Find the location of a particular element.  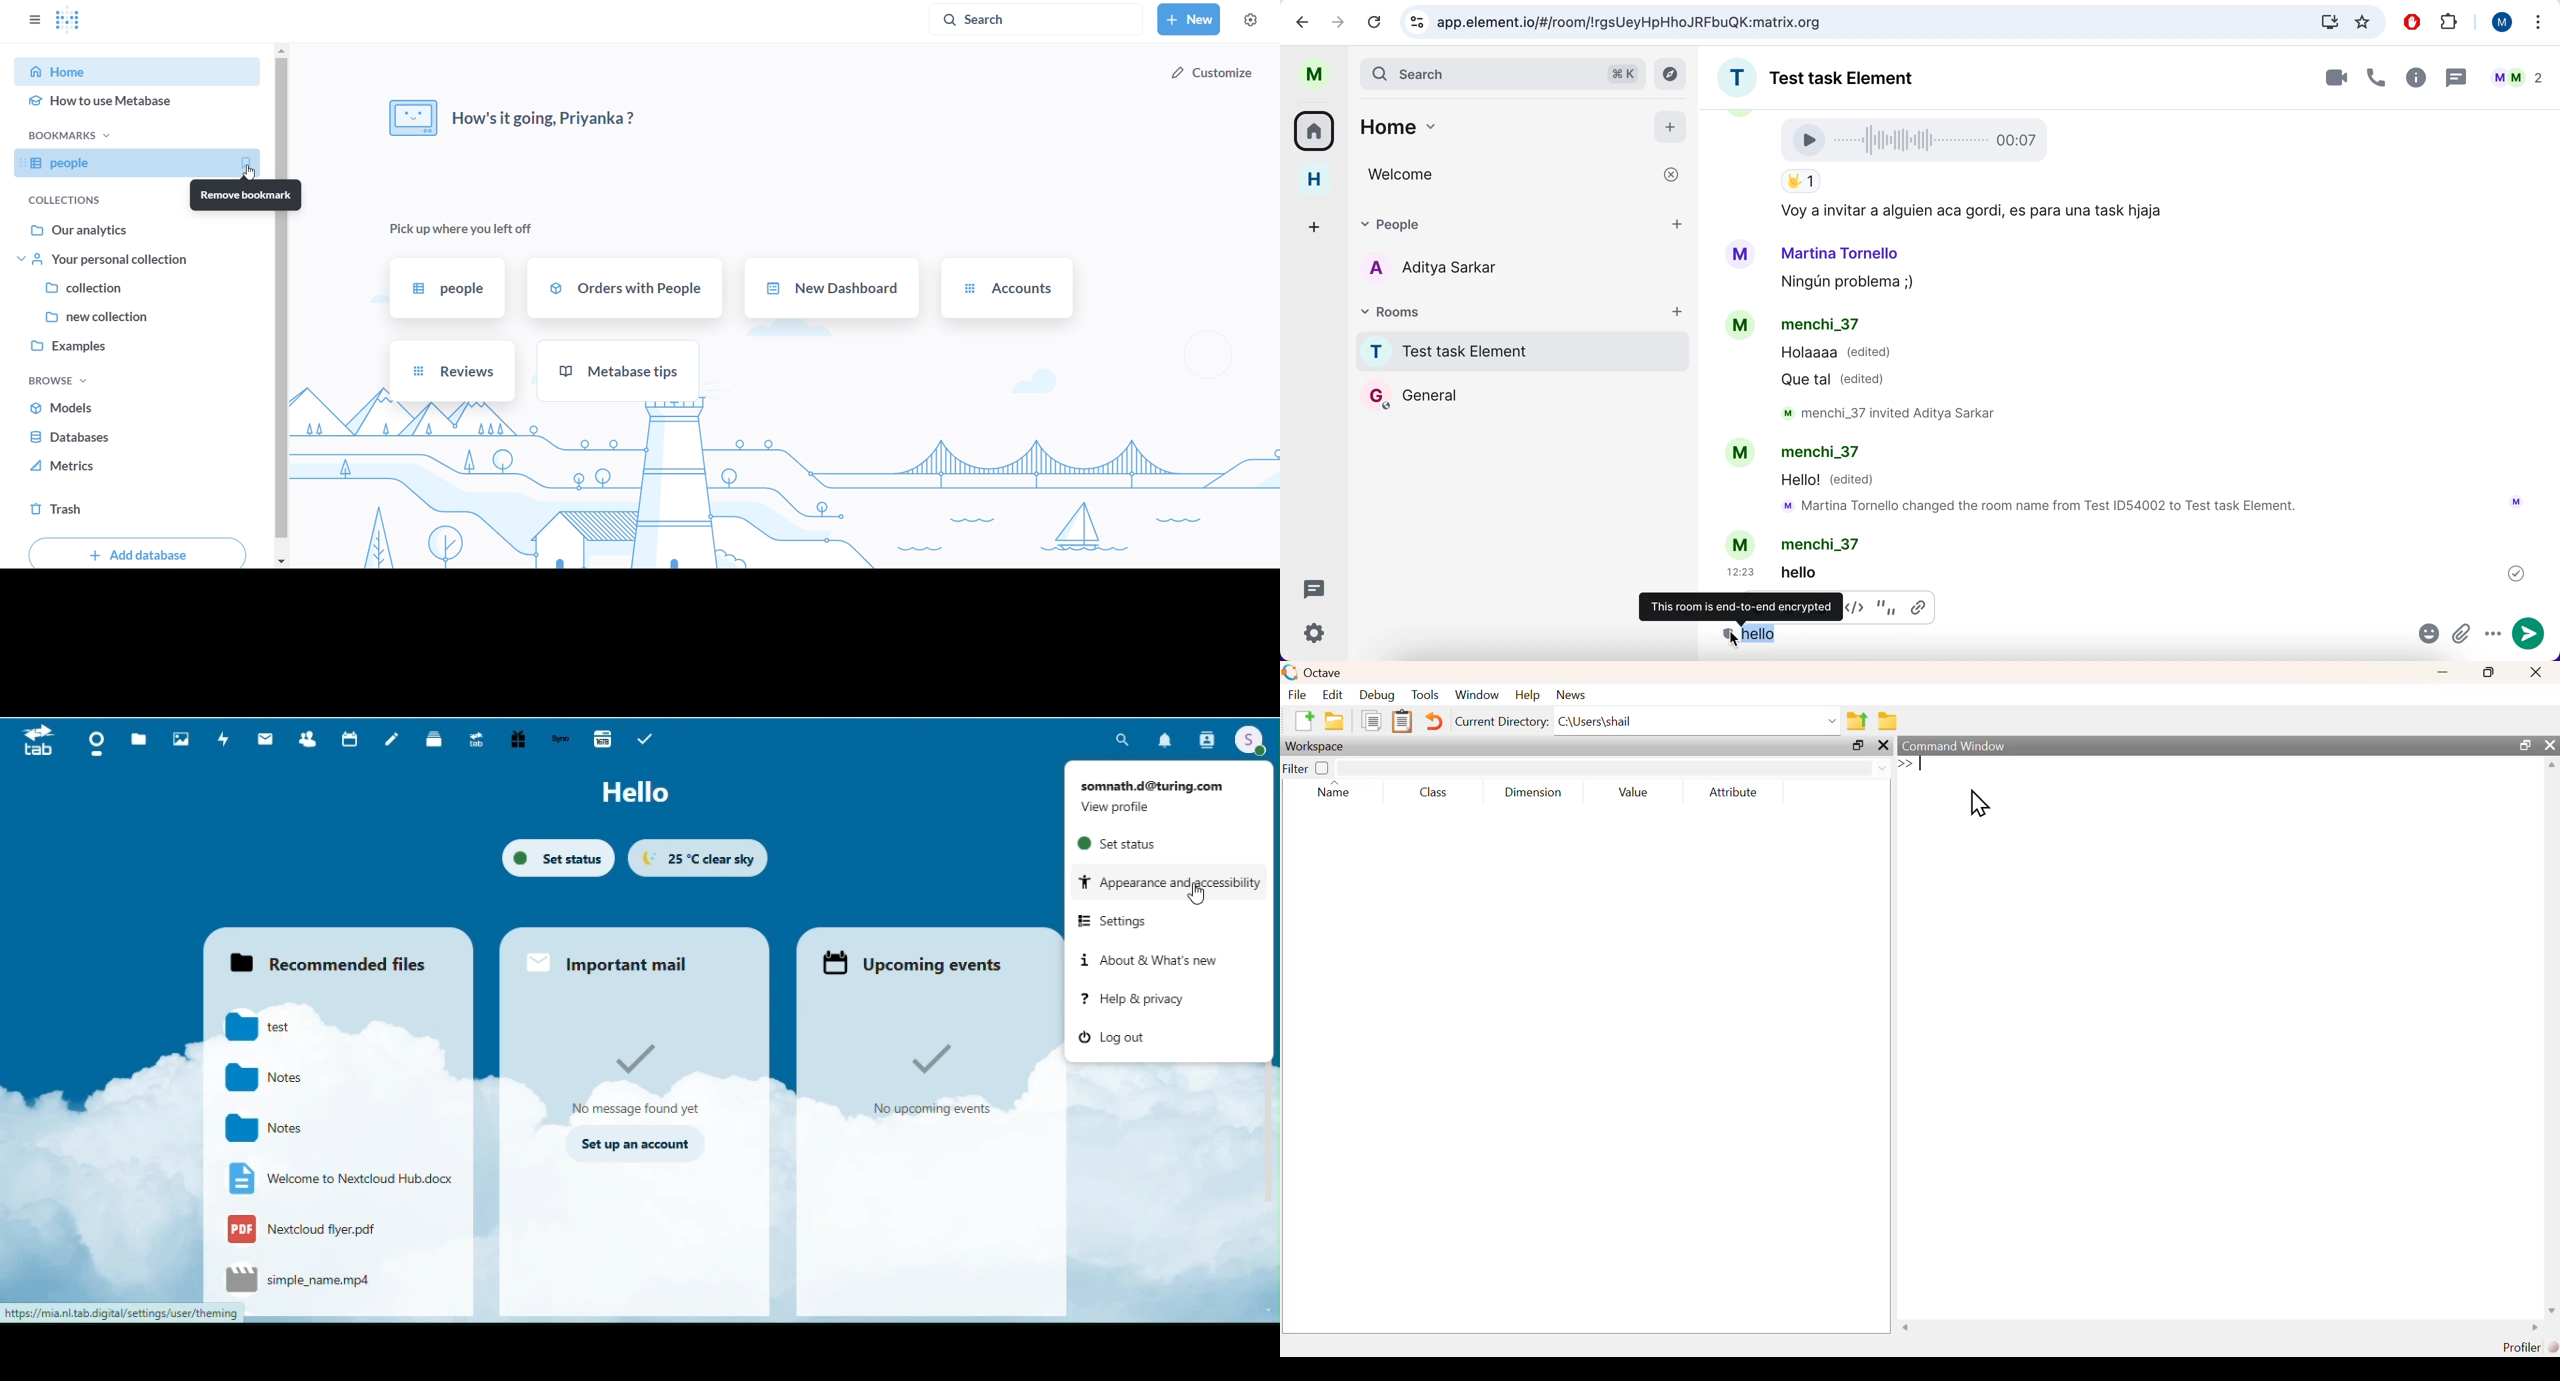

menchi_37 is located at coordinates (1828, 454).